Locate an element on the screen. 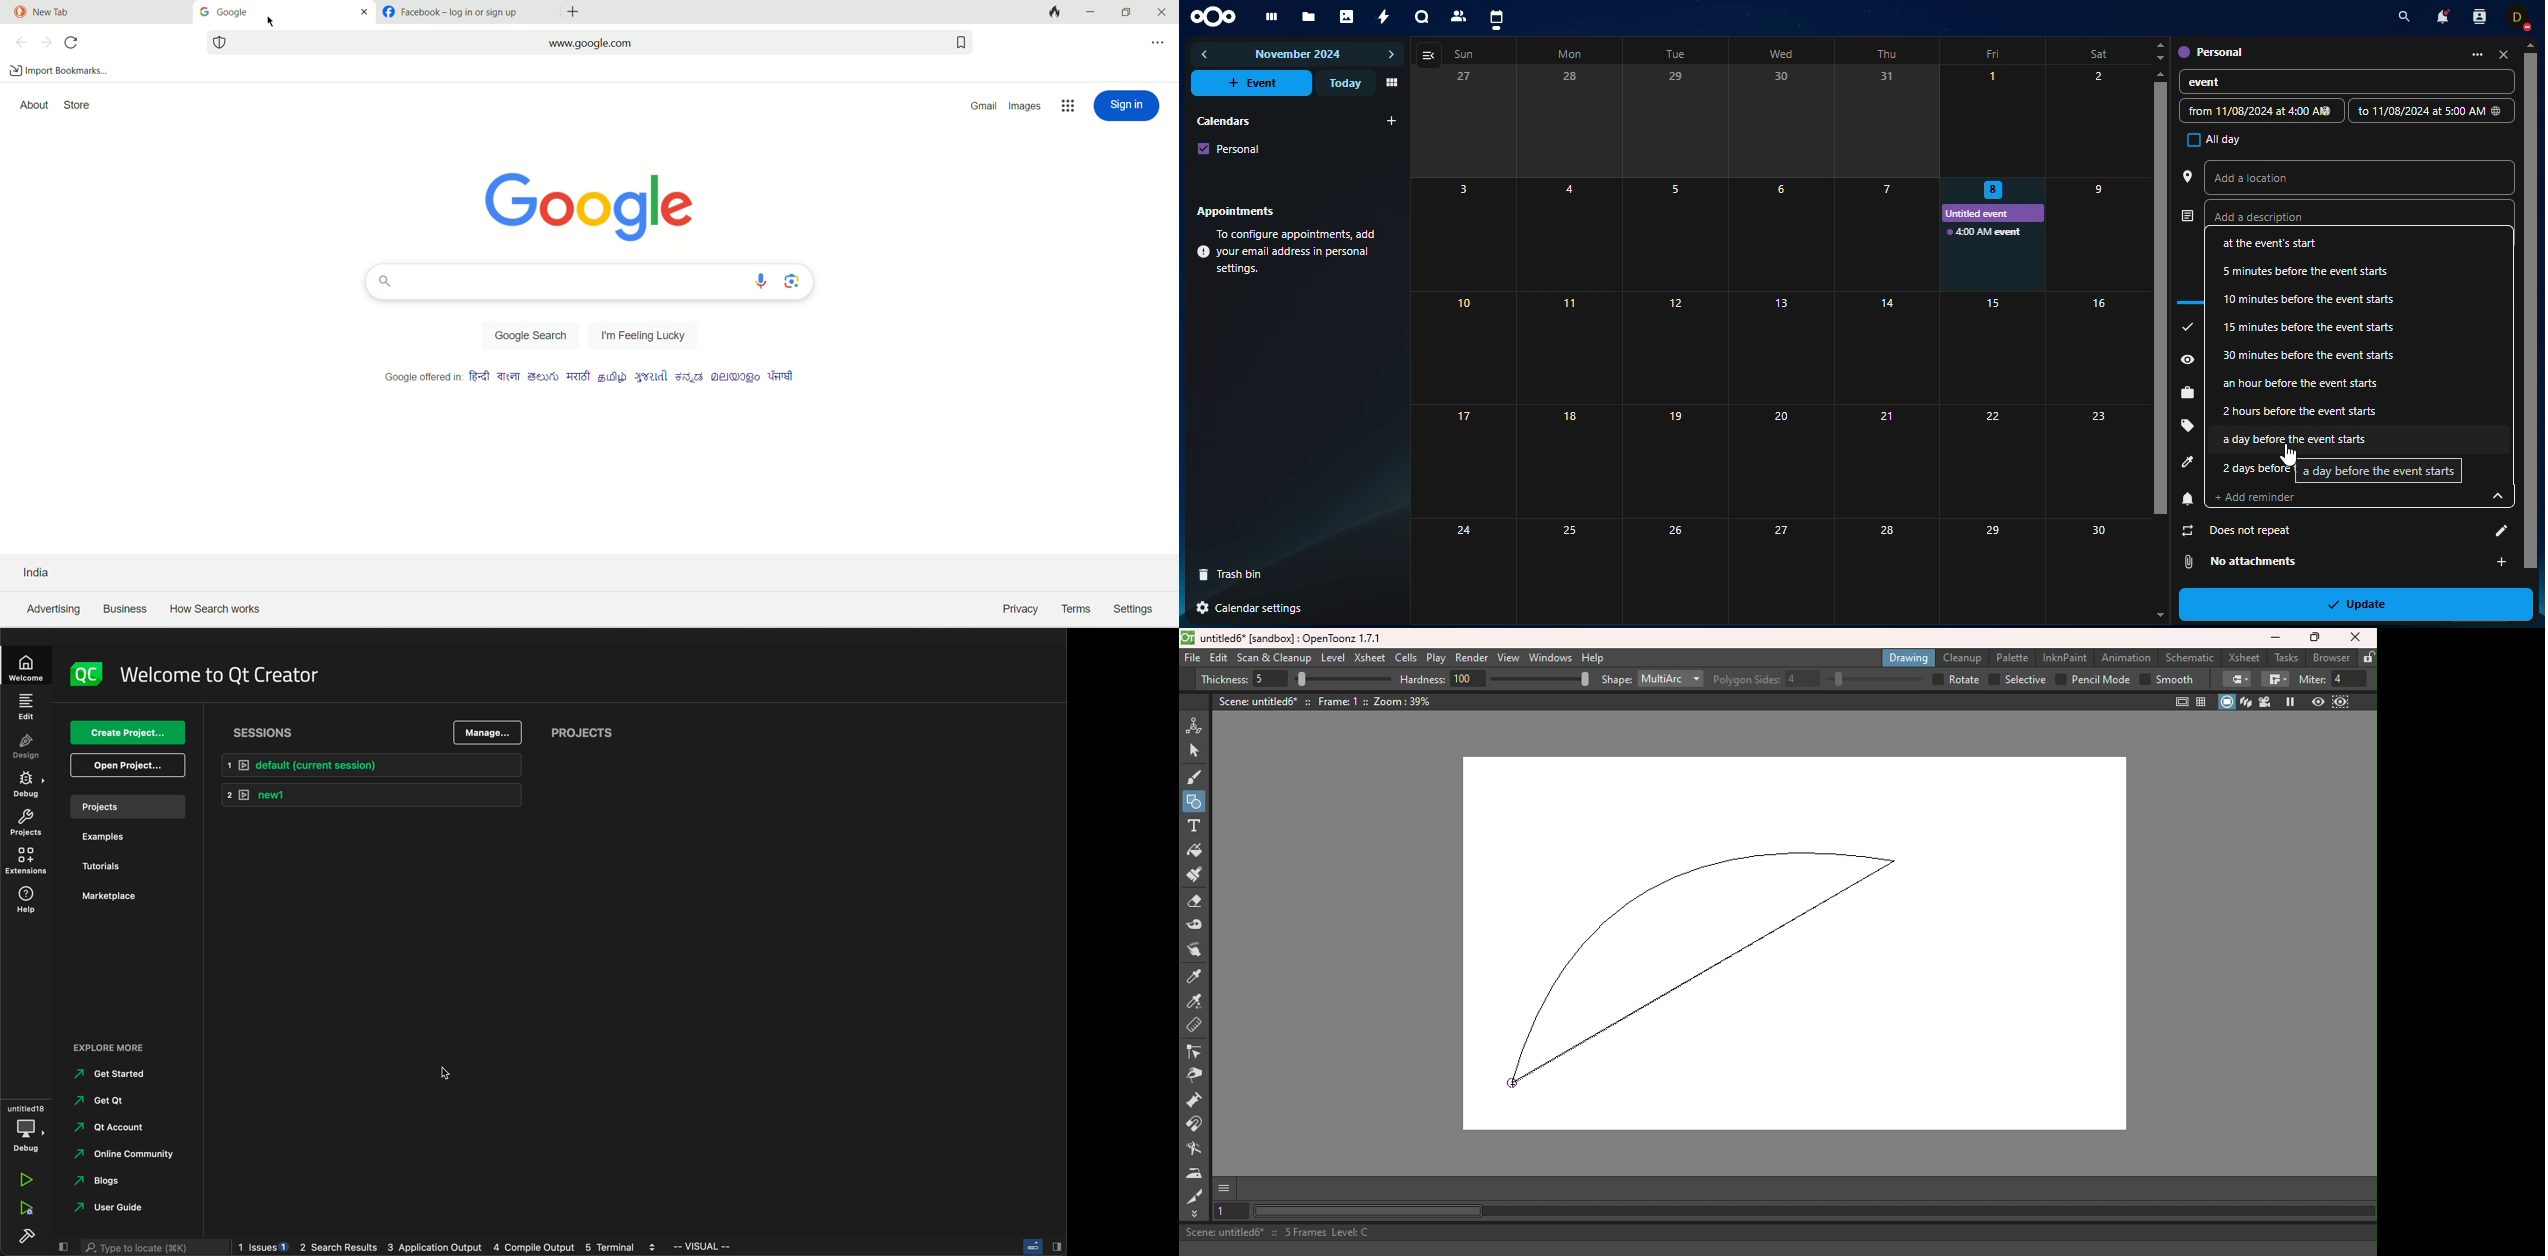 Image resolution: width=2548 pixels, height=1260 pixels. drop down is located at coordinates (2489, 493).